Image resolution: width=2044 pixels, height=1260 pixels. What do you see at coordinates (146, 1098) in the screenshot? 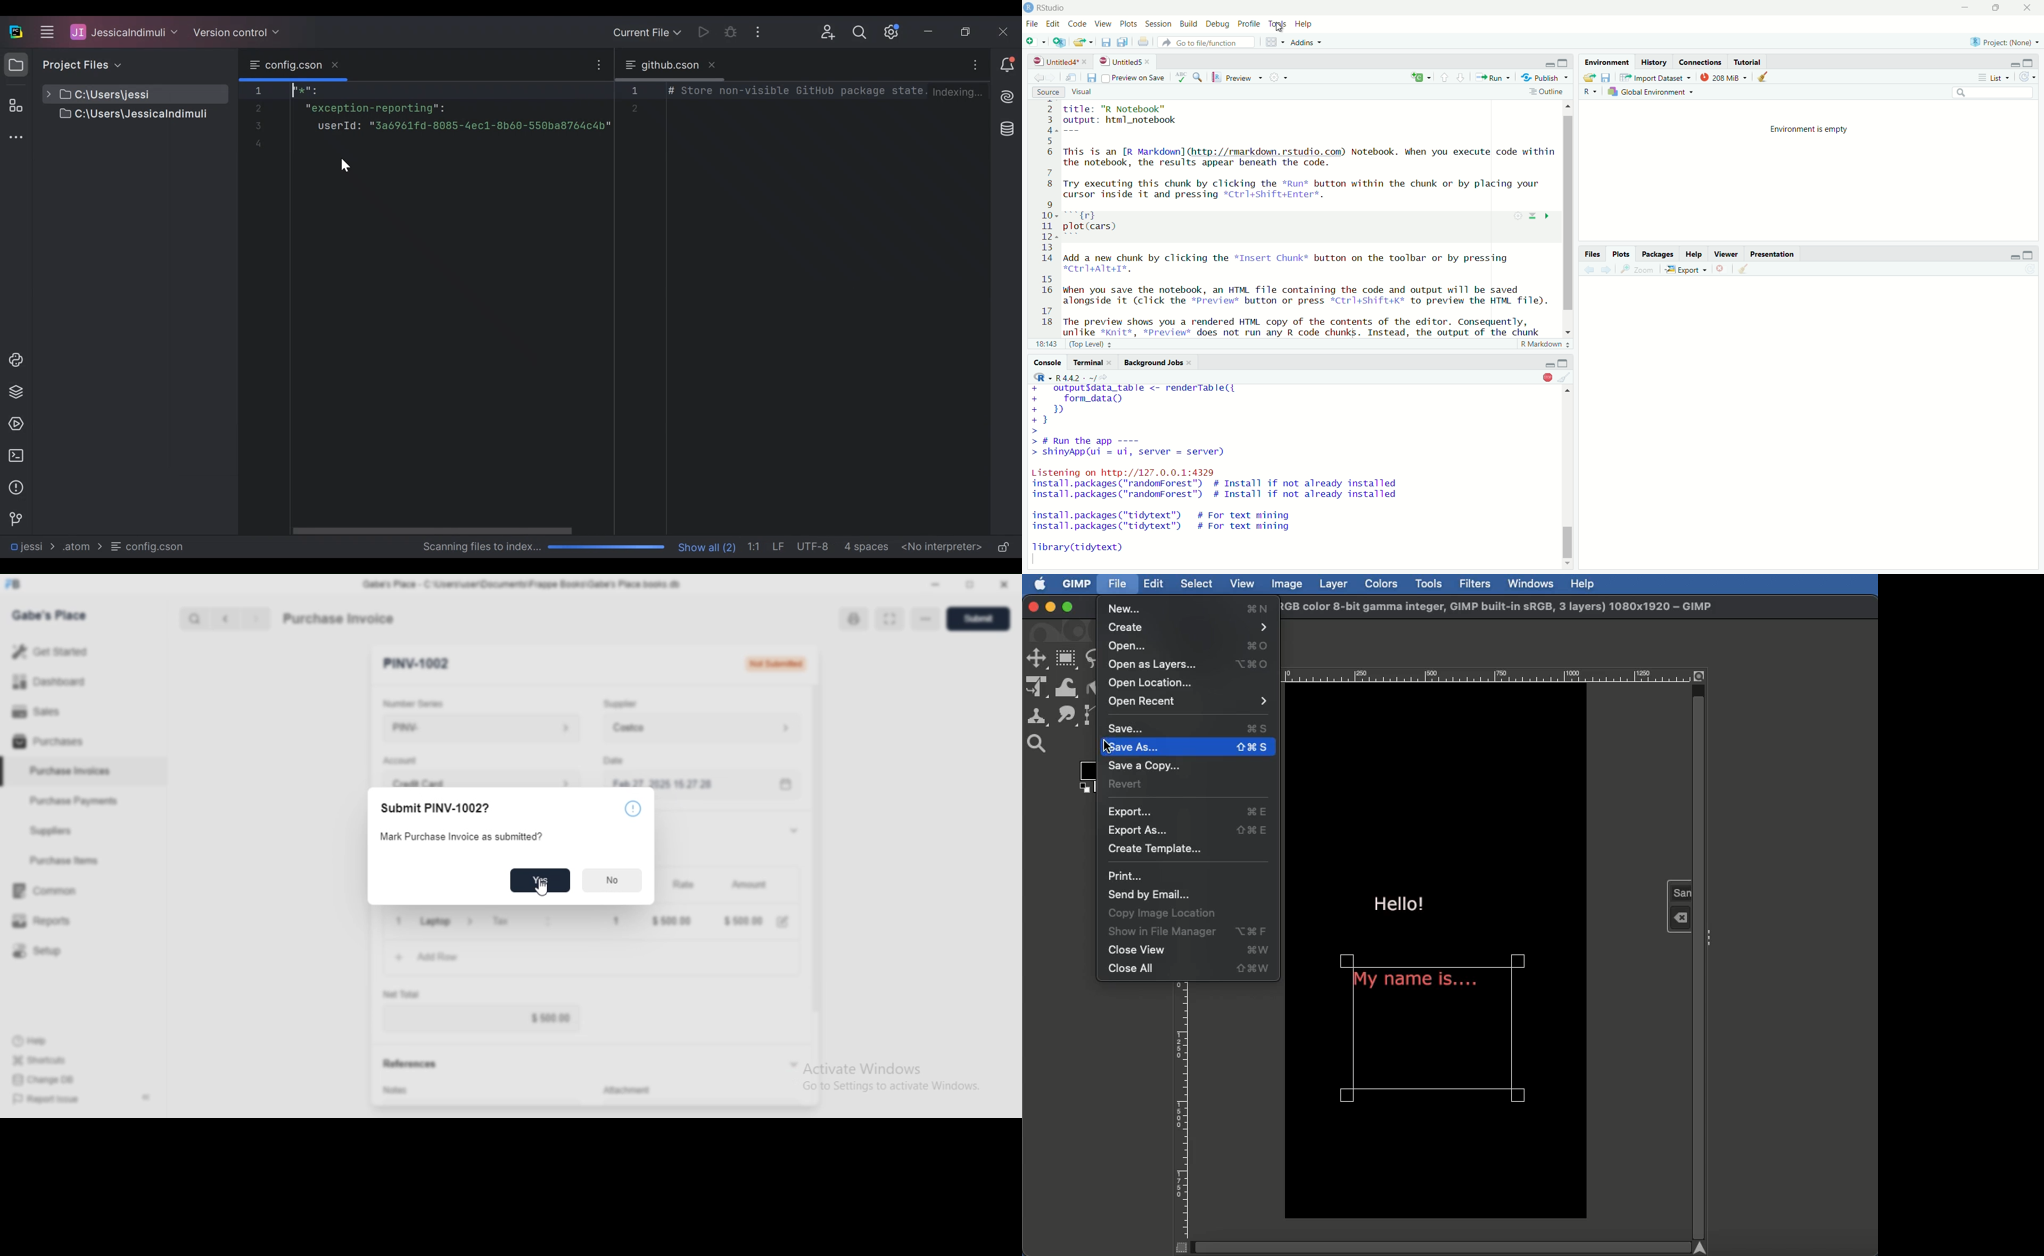
I see `Collapse` at bounding box center [146, 1098].